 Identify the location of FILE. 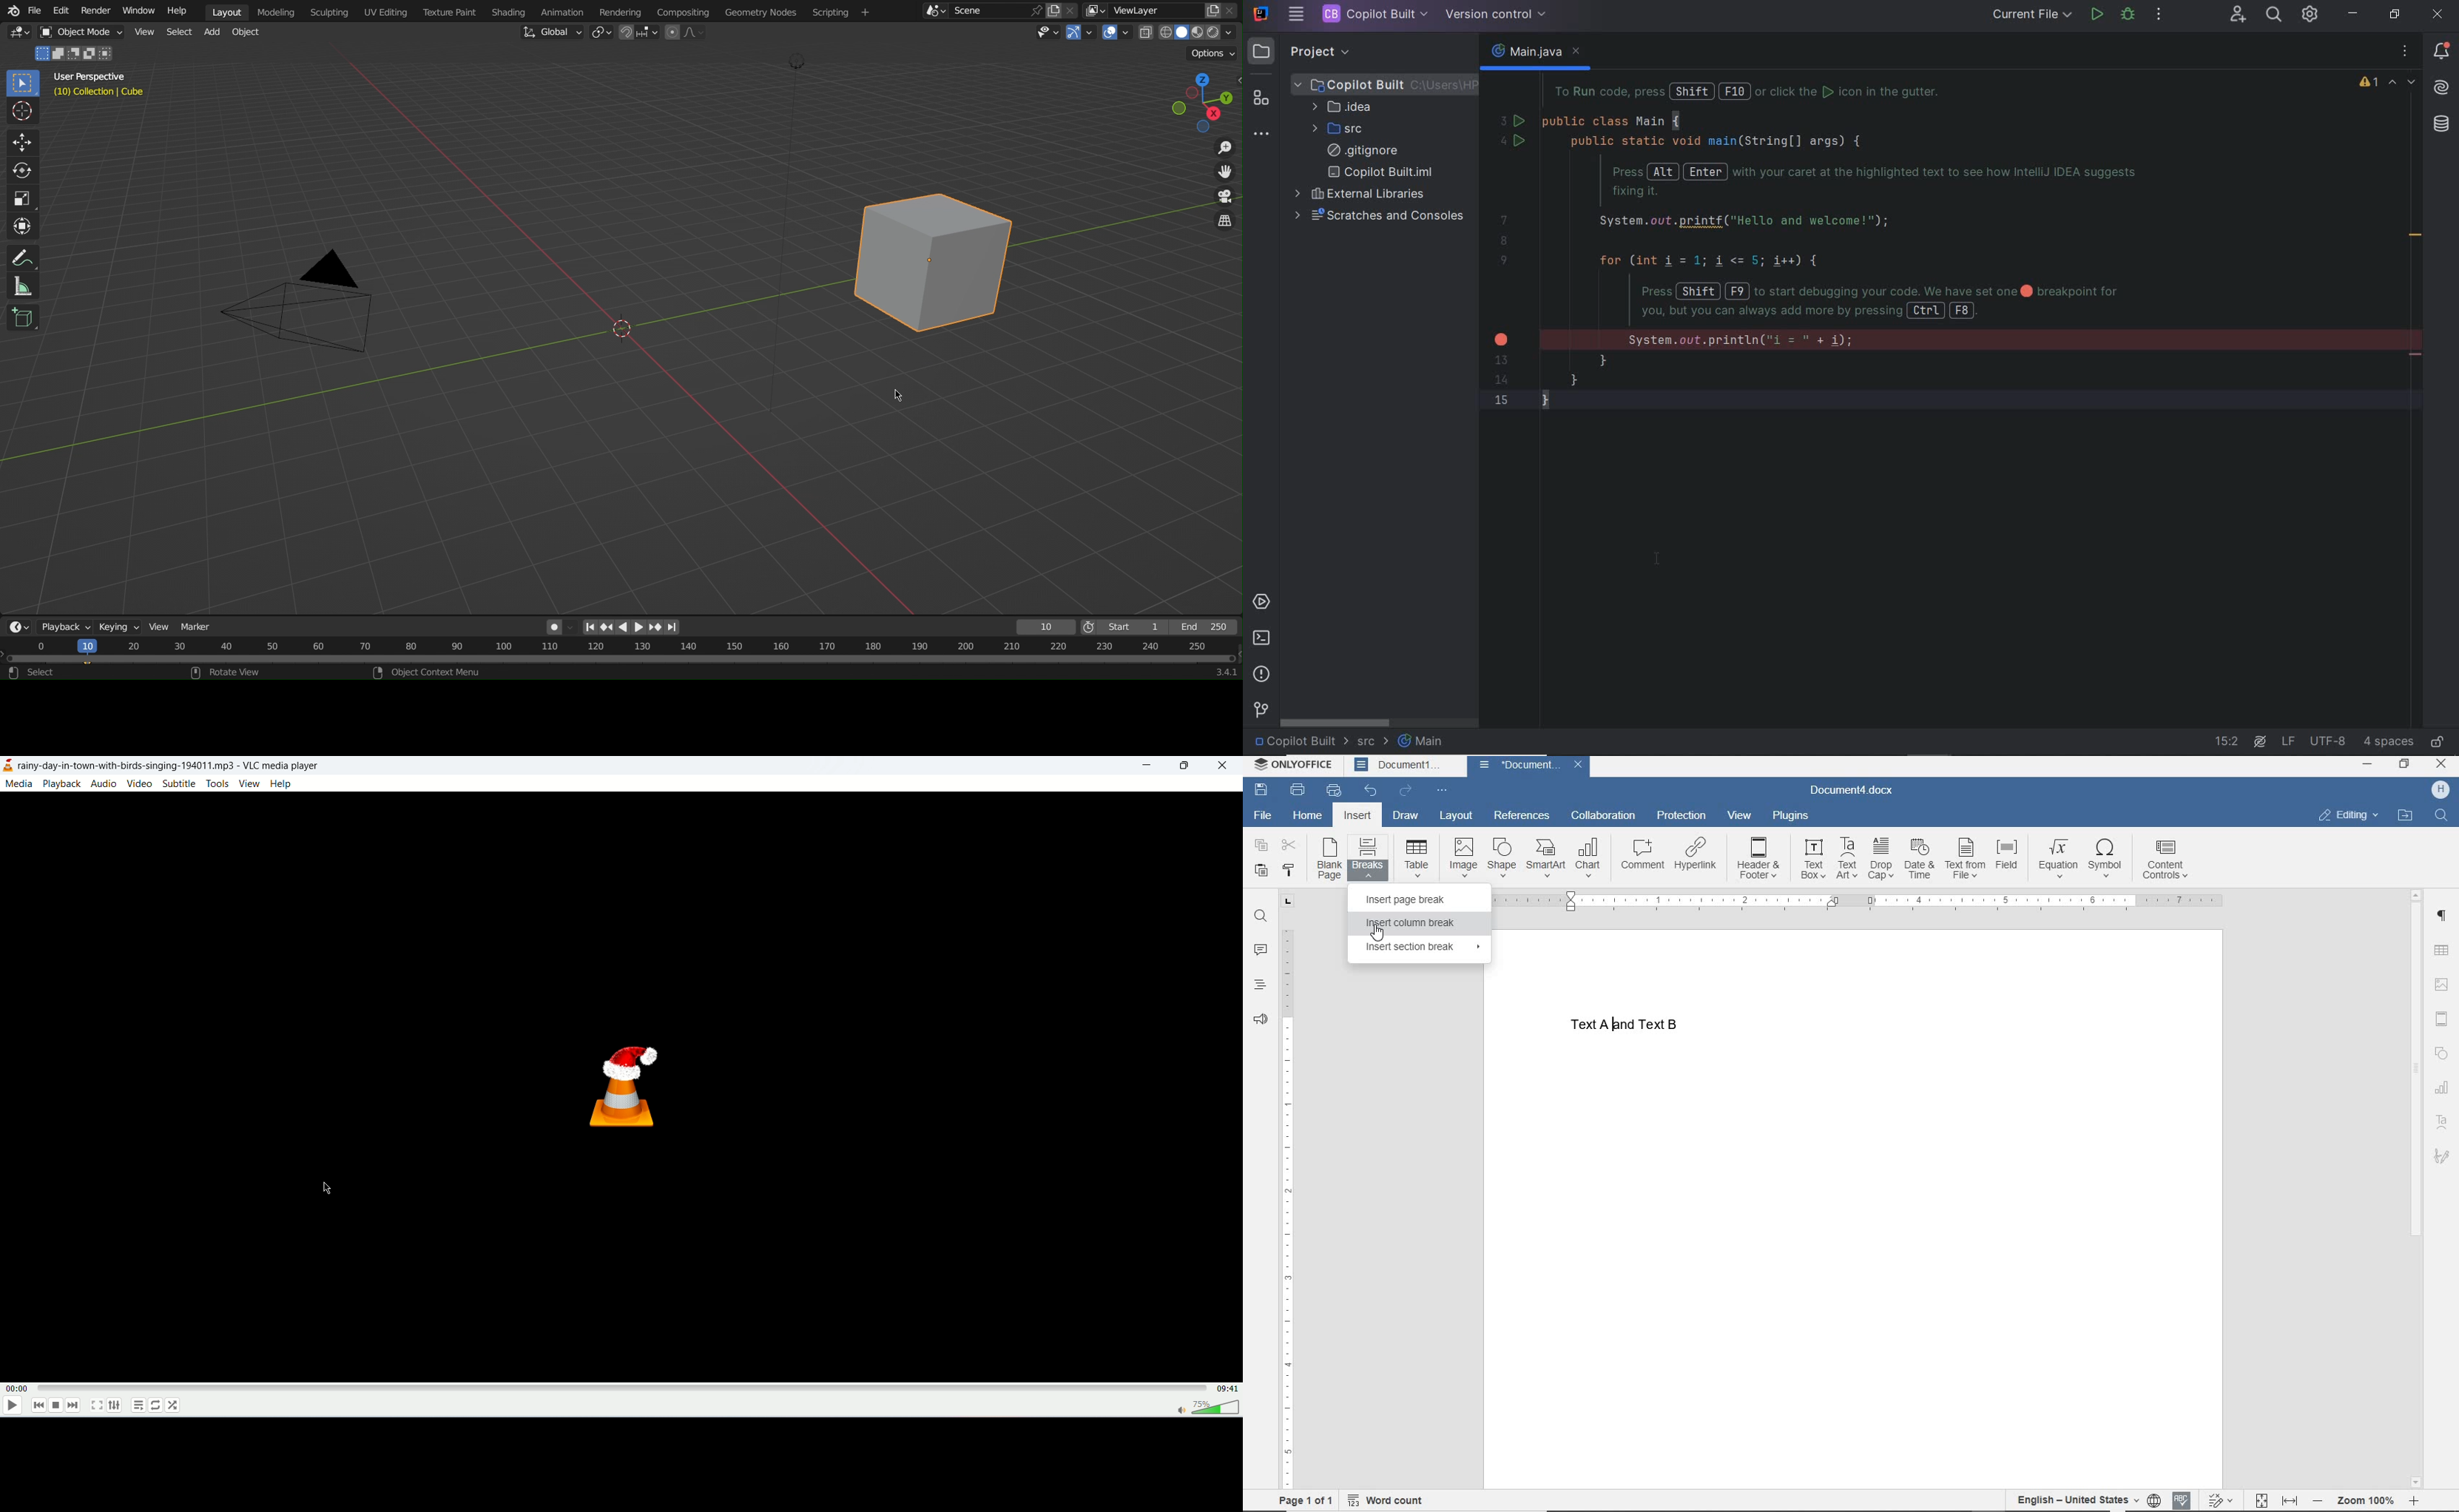
(1267, 816).